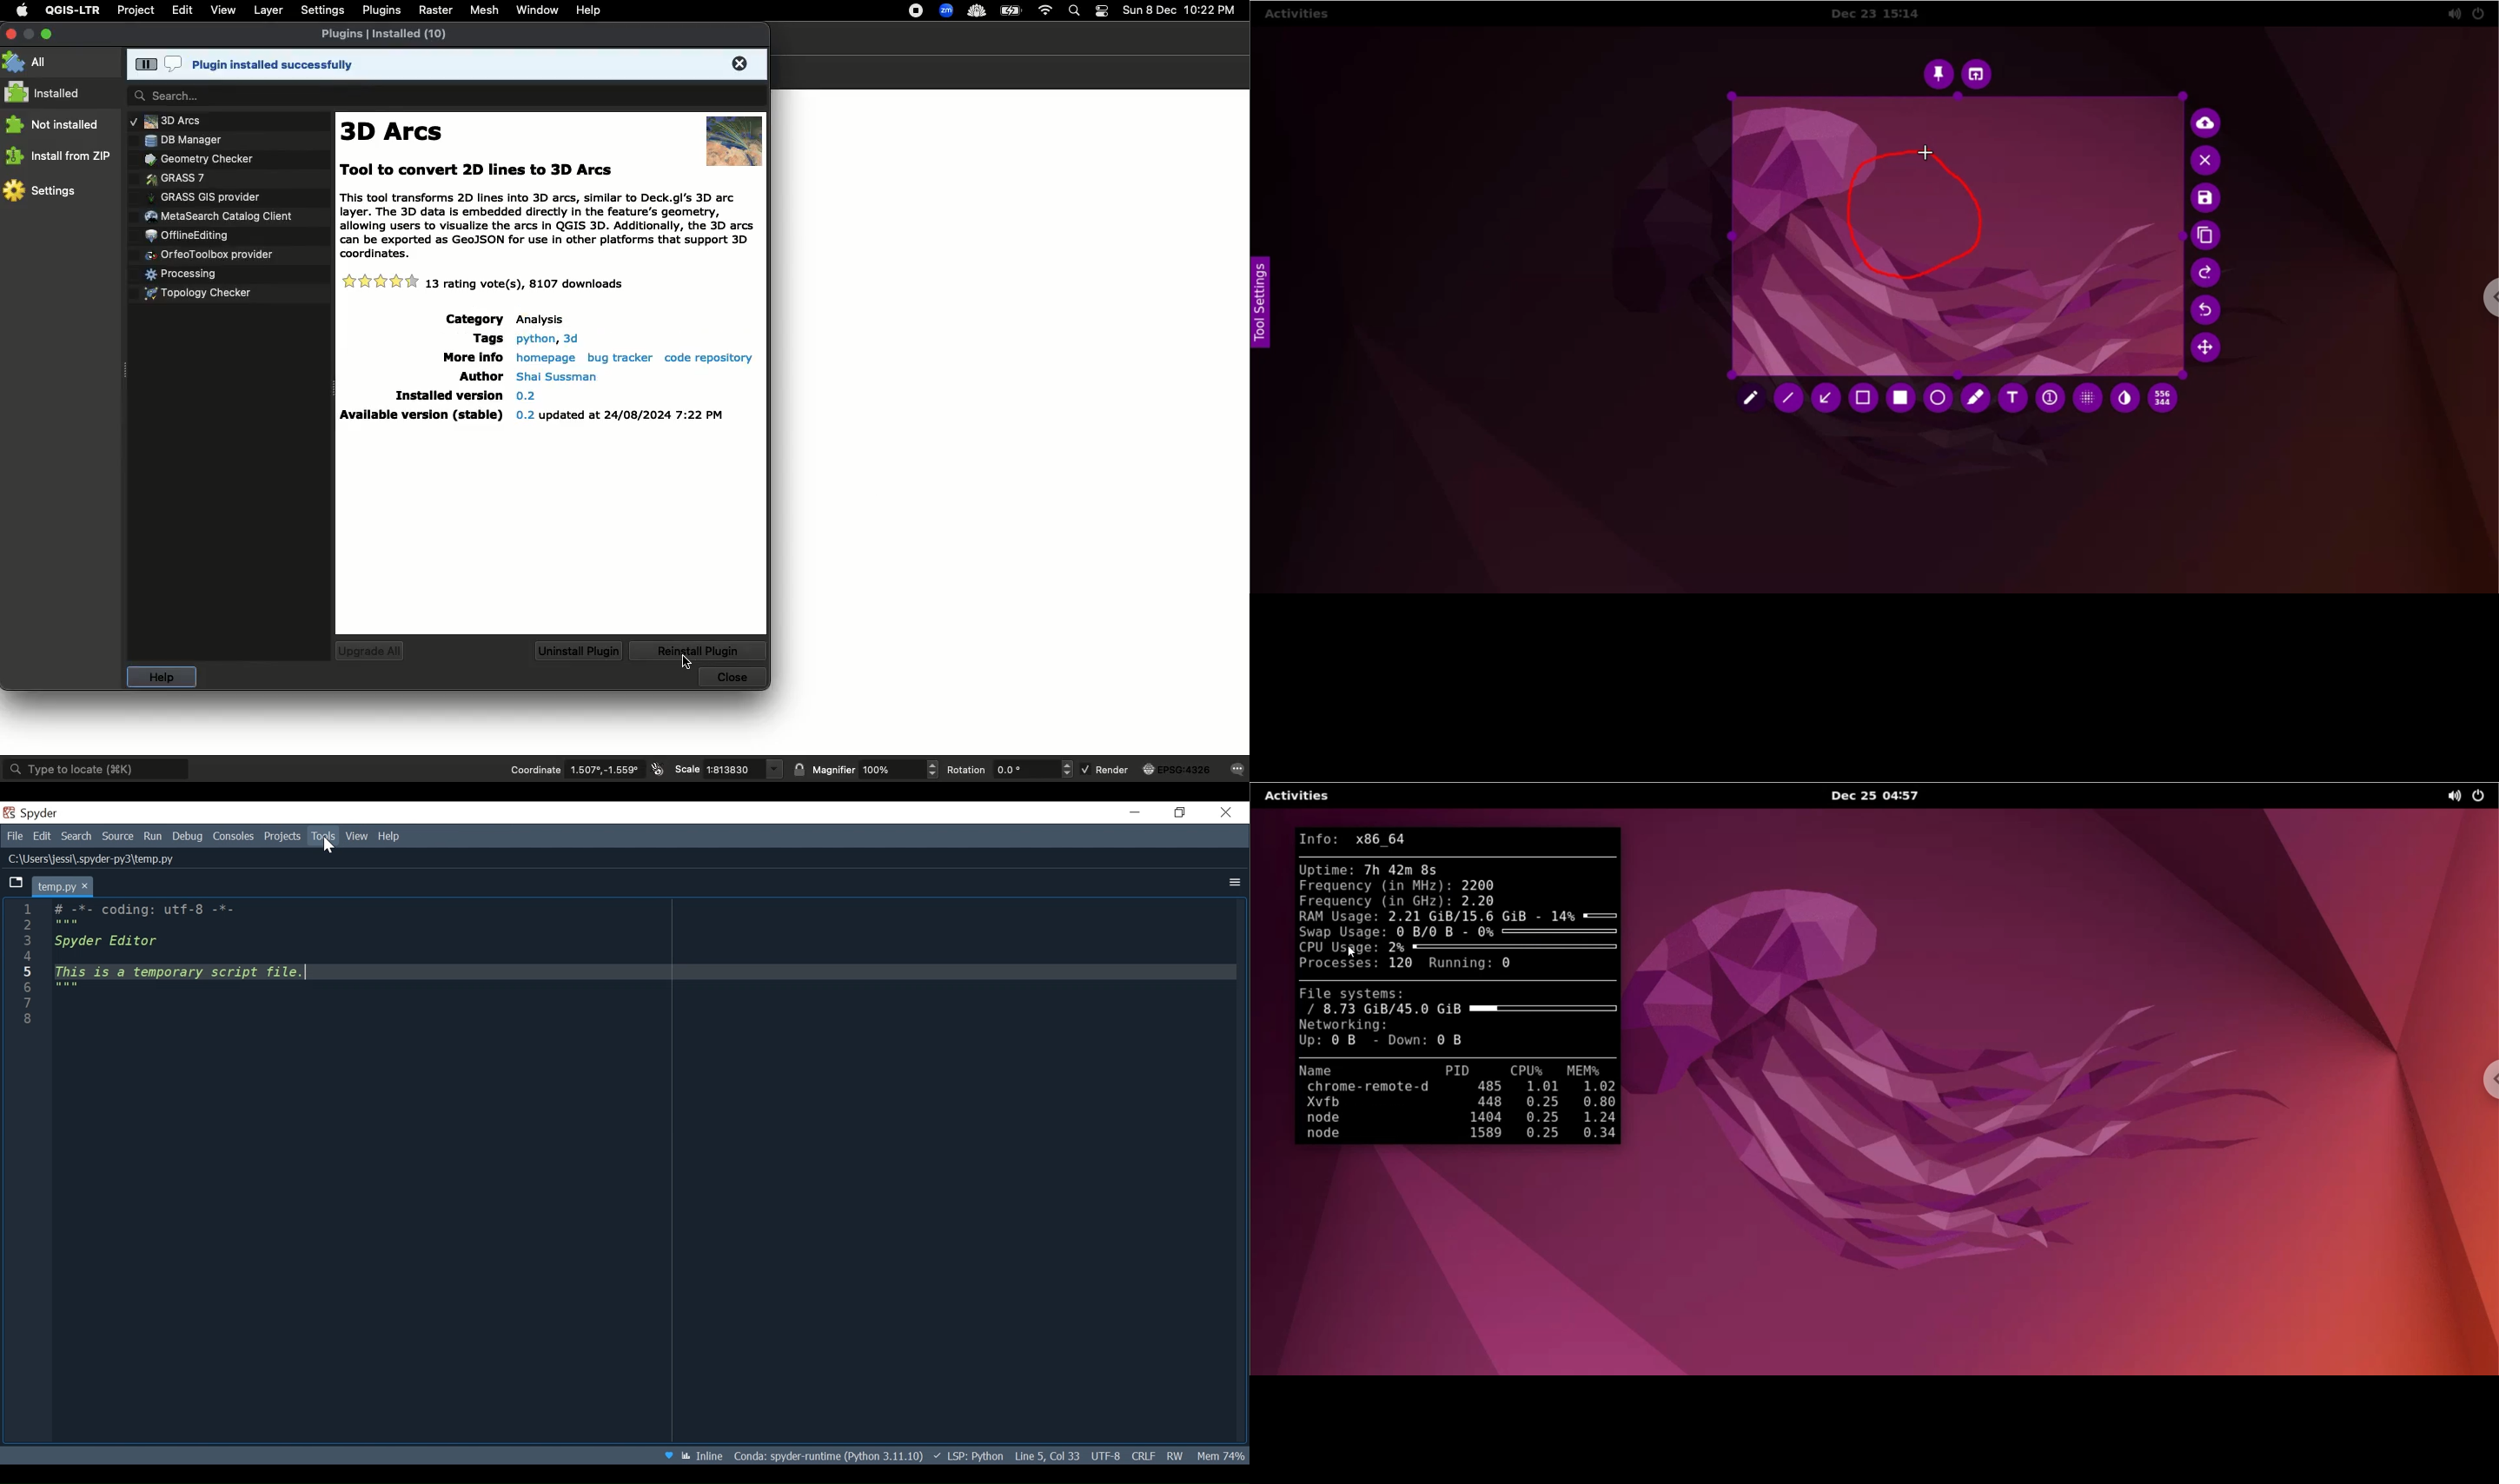 The image size is (2520, 1484). Describe the element at coordinates (898, 769) in the screenshot. I see `Magnifier` at that location.